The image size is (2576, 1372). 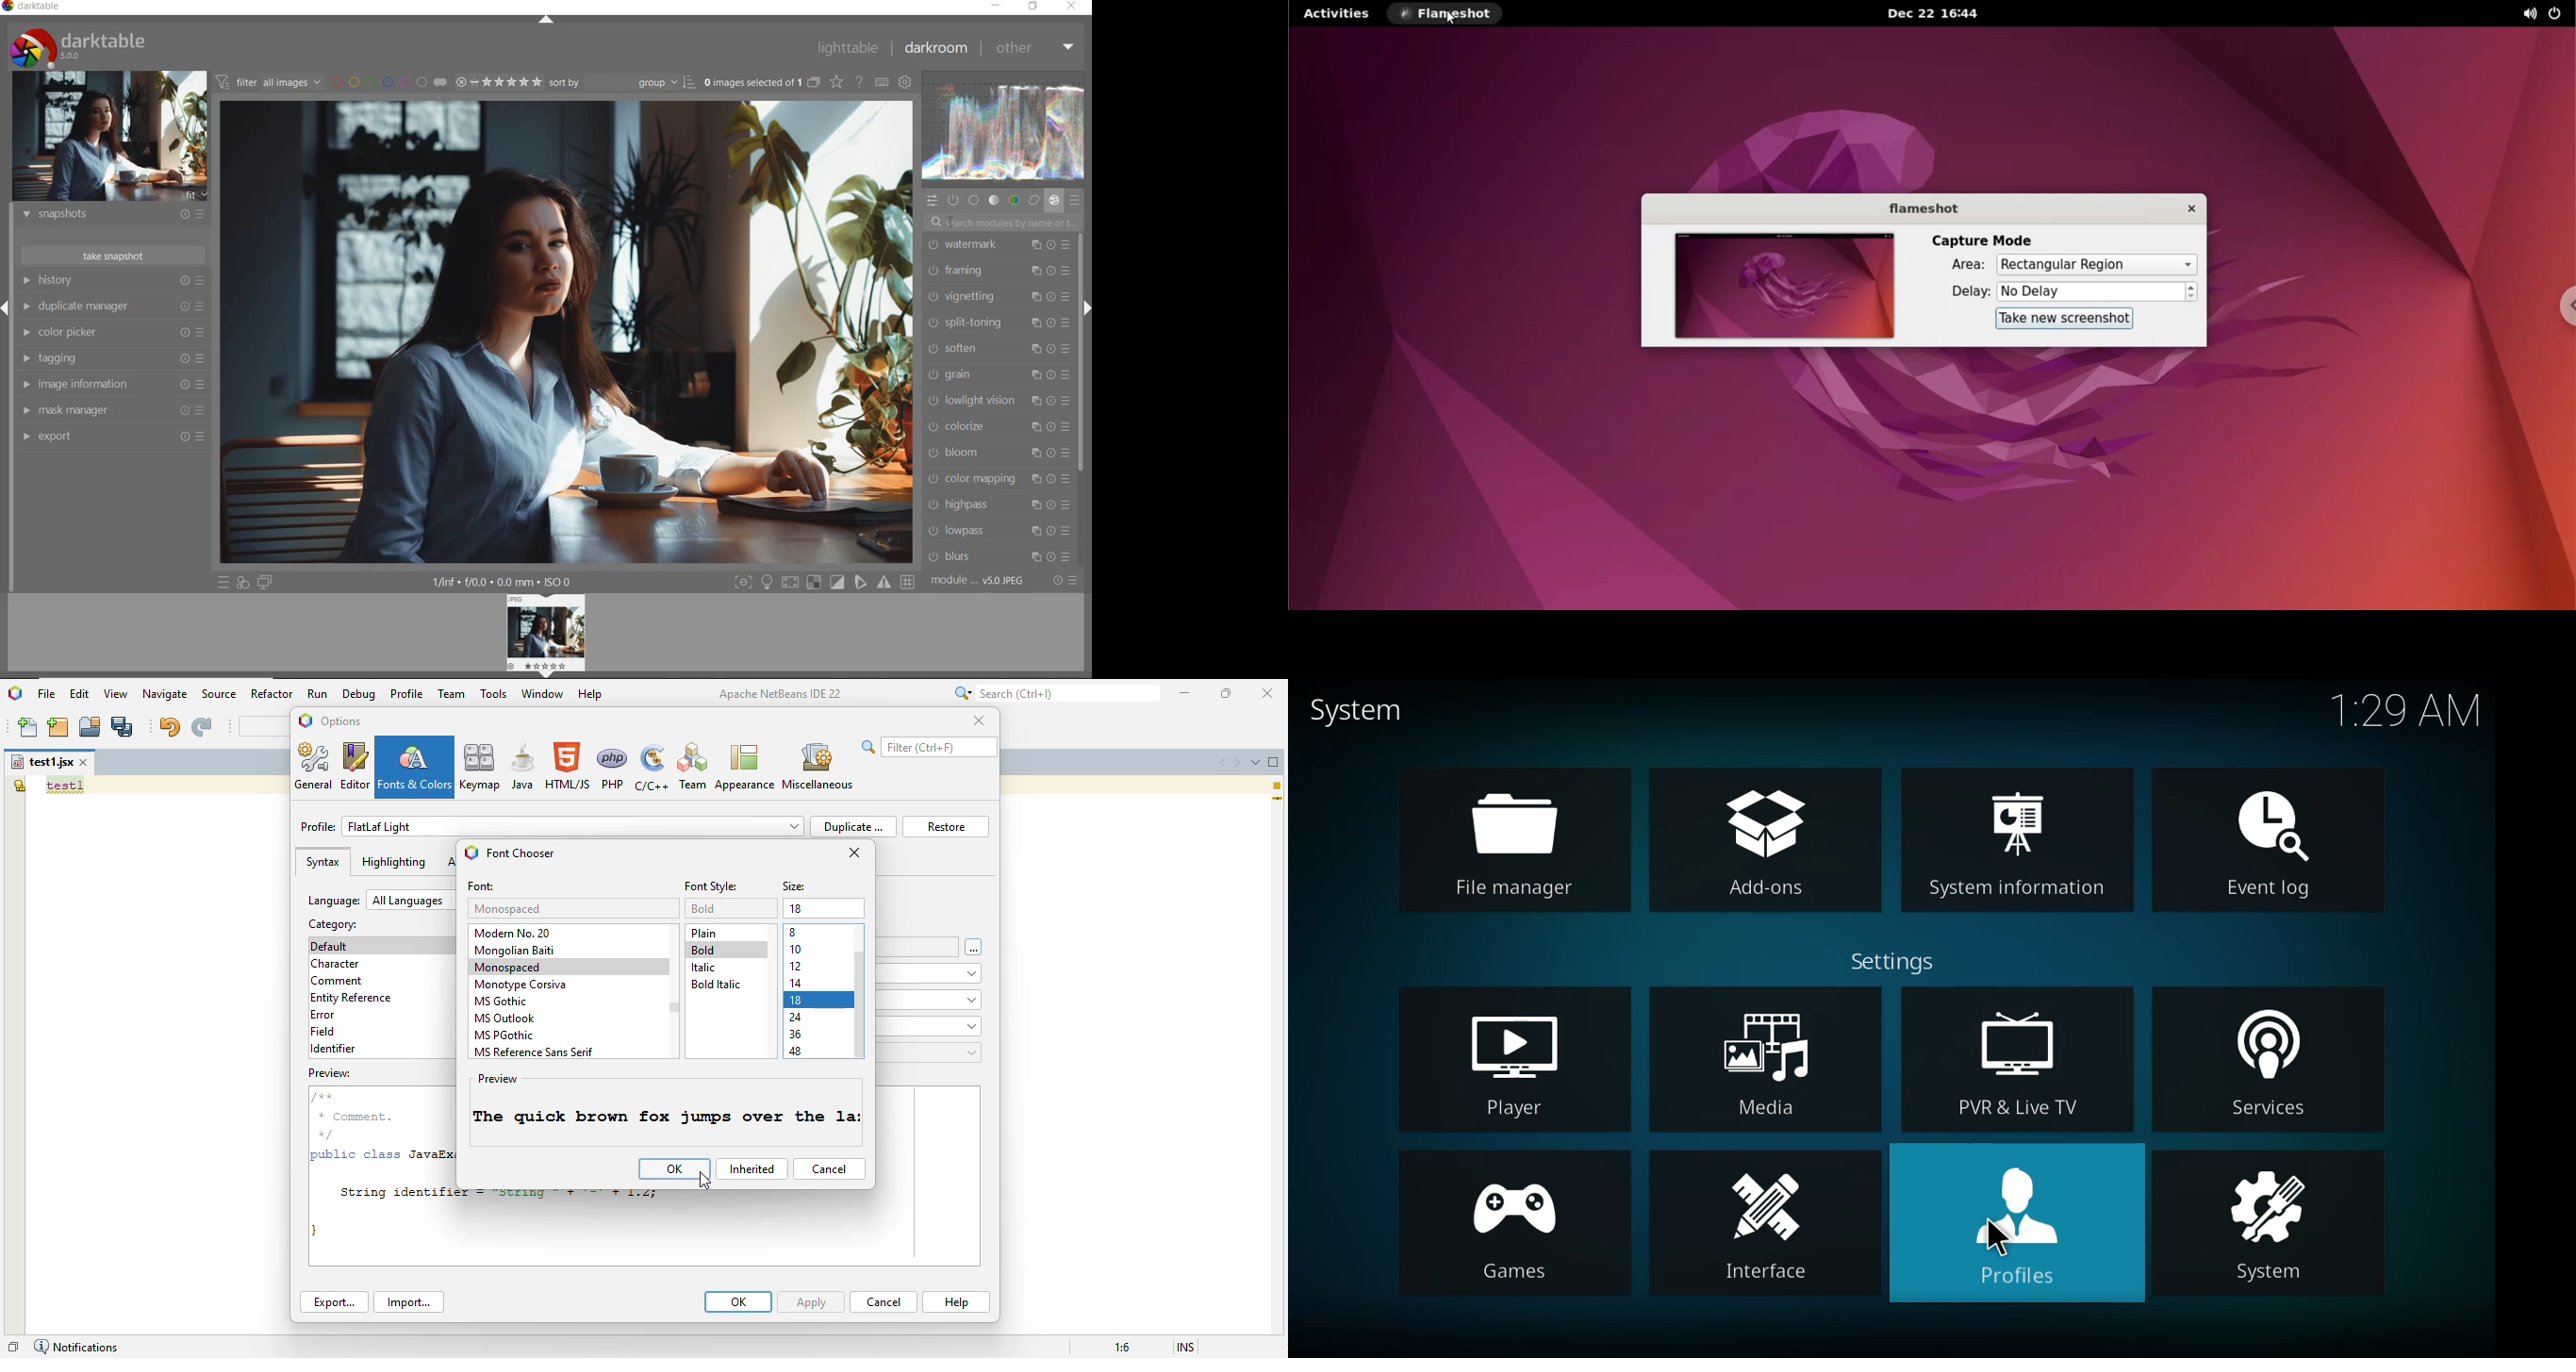 What do you see at coordinates (817, 765) in the screenshot?
I see `miscellaneous` at bounding box center [817, 765].